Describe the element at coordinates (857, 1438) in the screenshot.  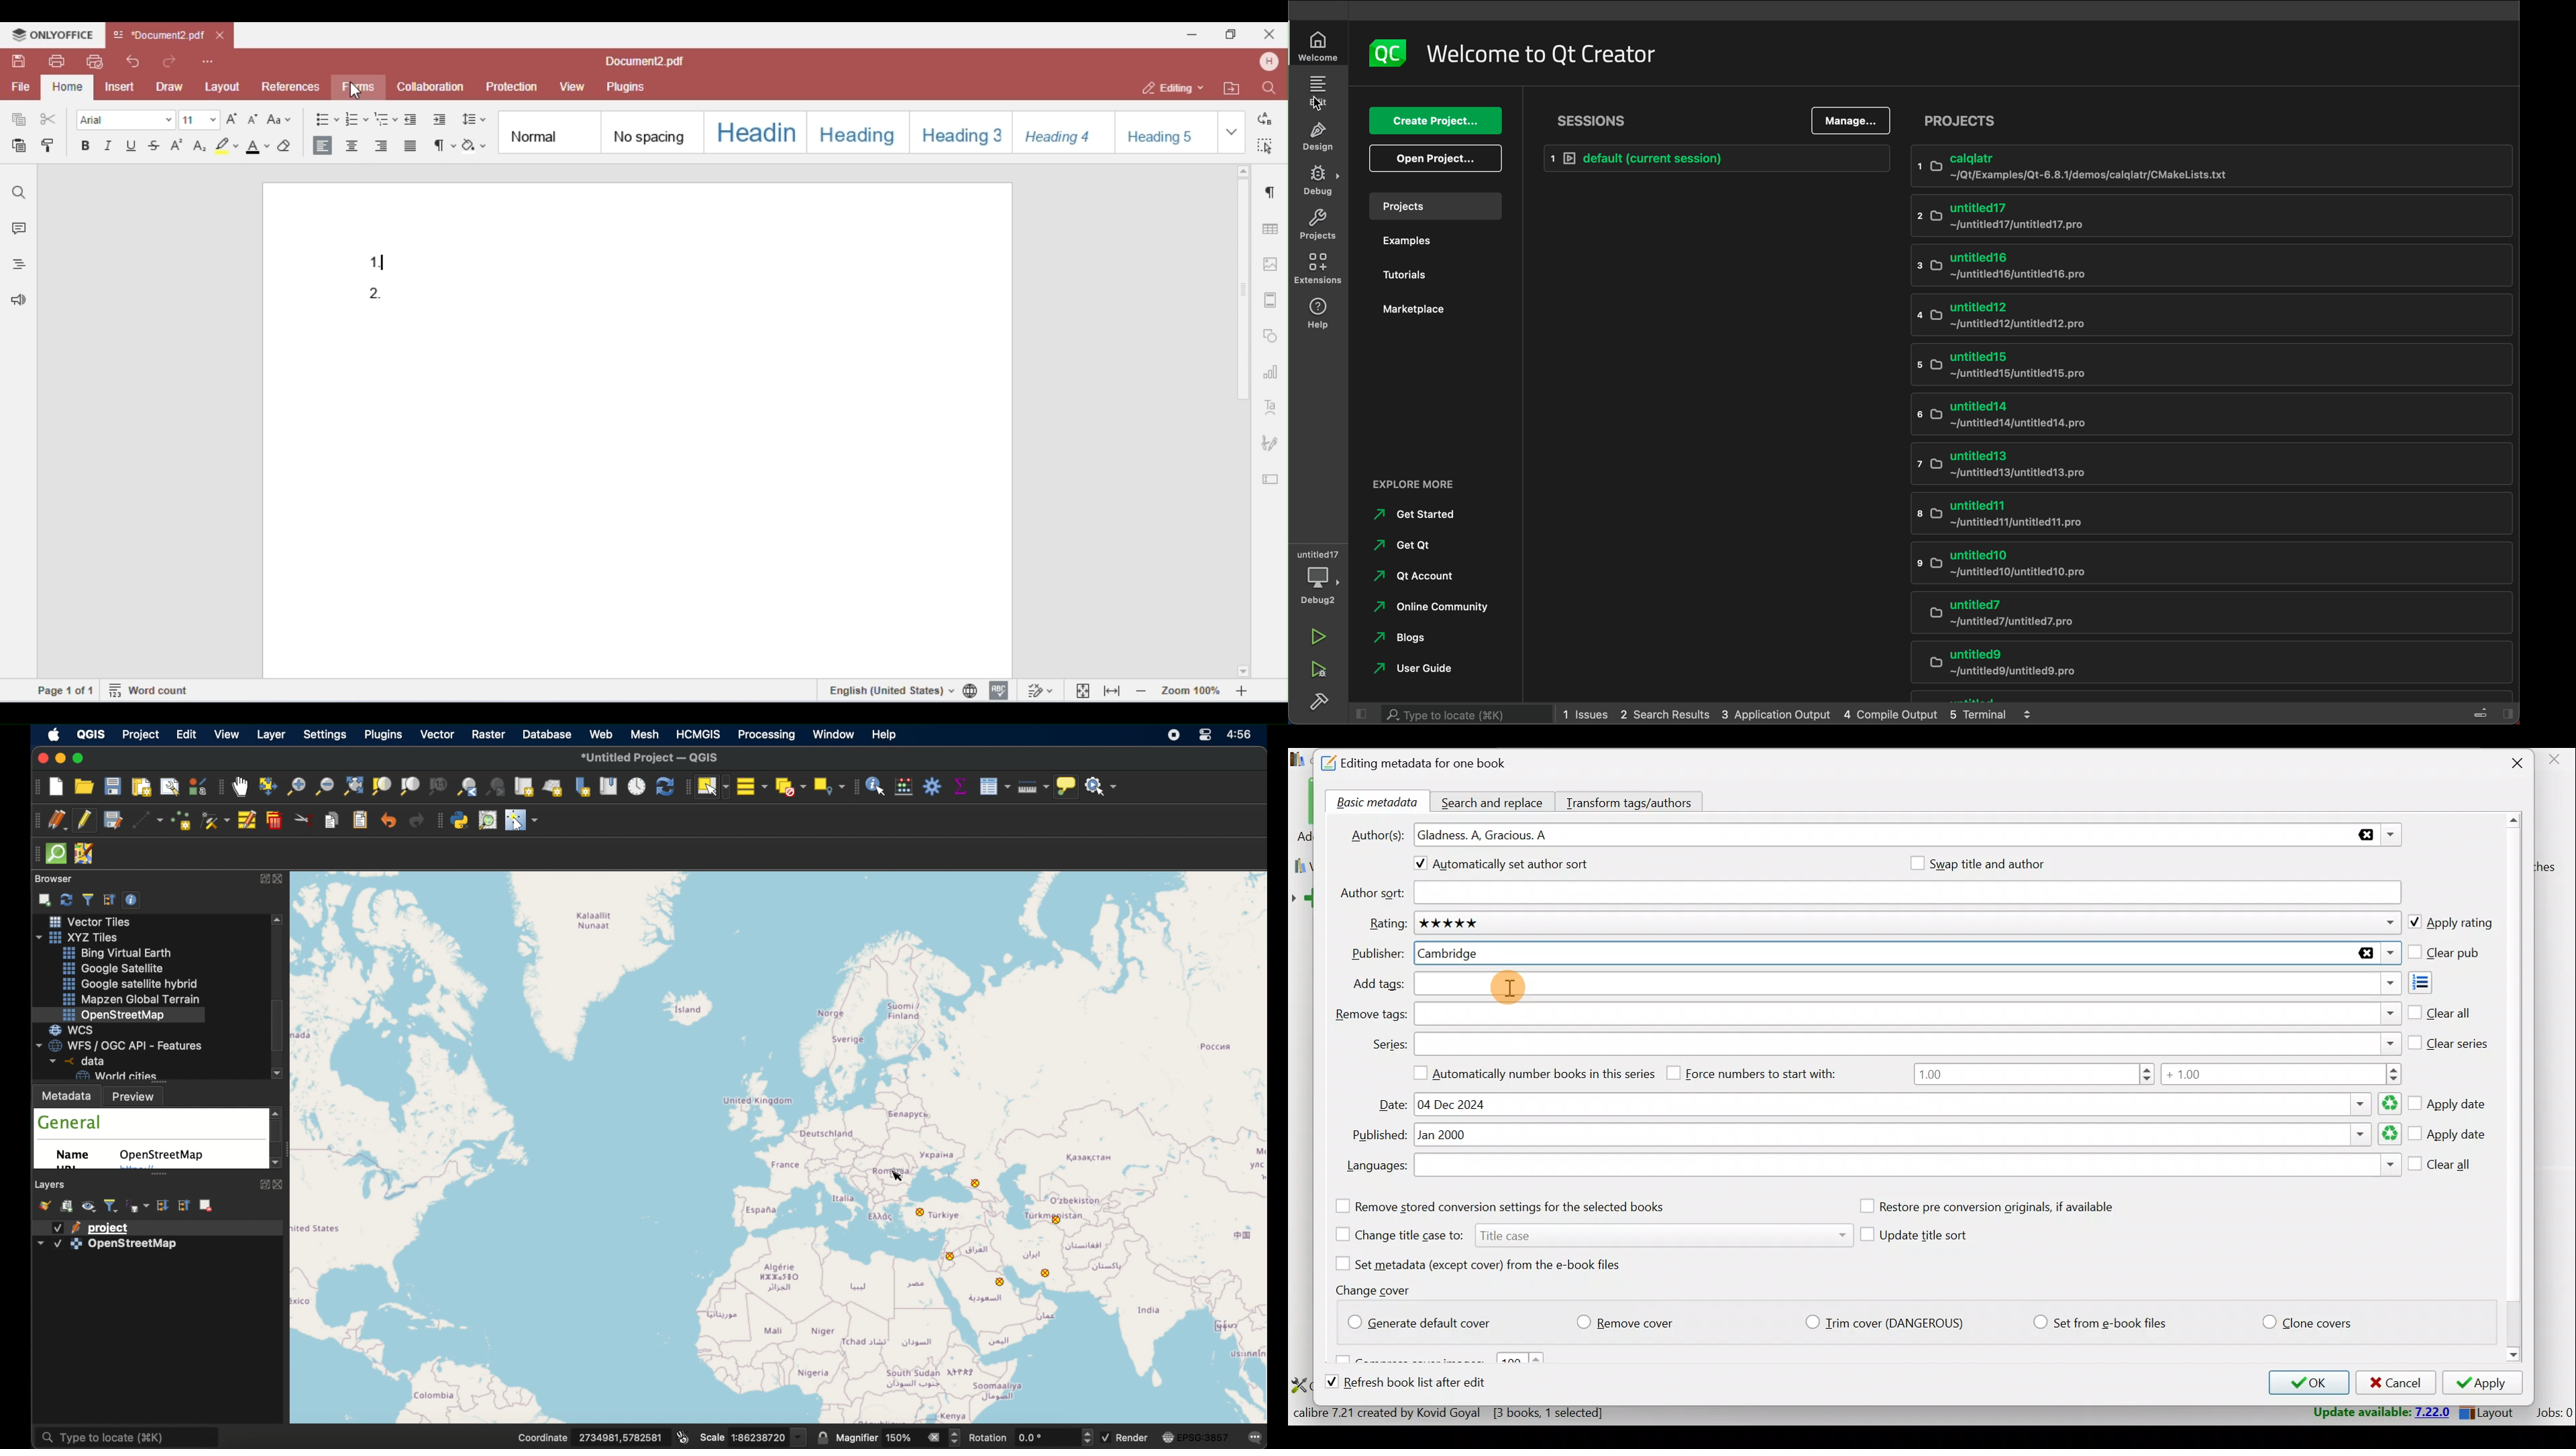
I see `magnifier` at that location.